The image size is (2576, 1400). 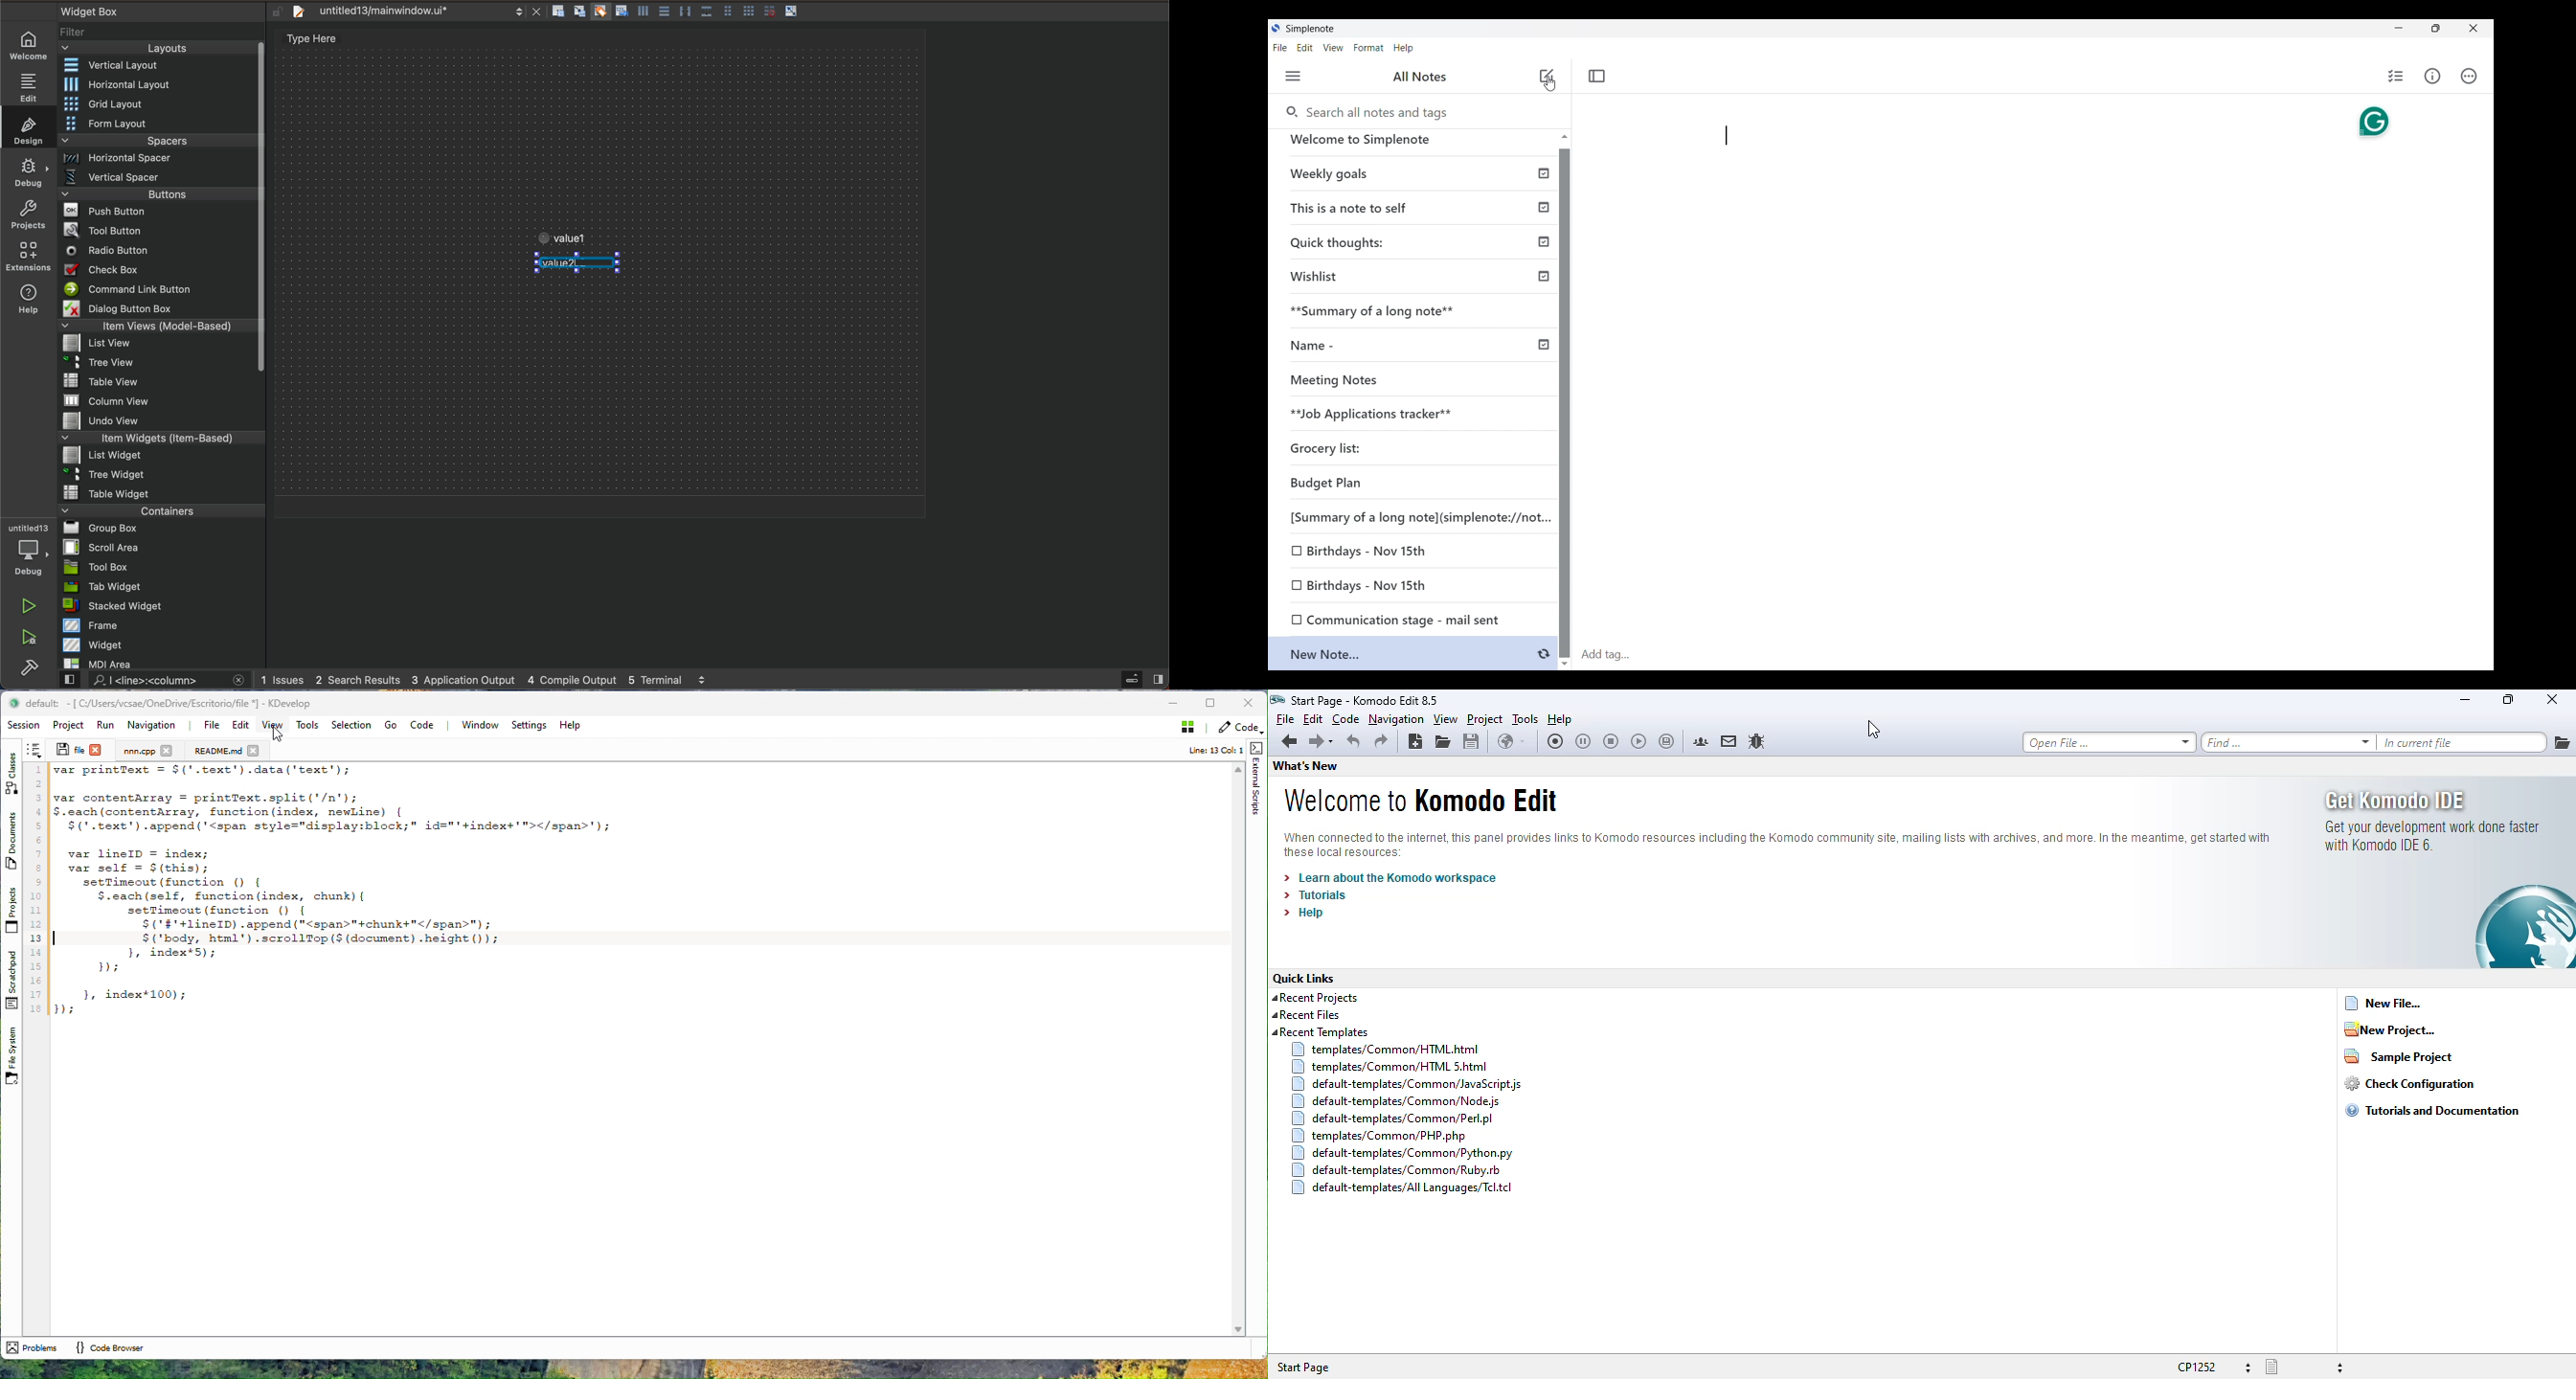 What do you see at coordinates (1428, 520) in the screenshot?
I see `Unpublished note` at bounding box center [1428, 520].